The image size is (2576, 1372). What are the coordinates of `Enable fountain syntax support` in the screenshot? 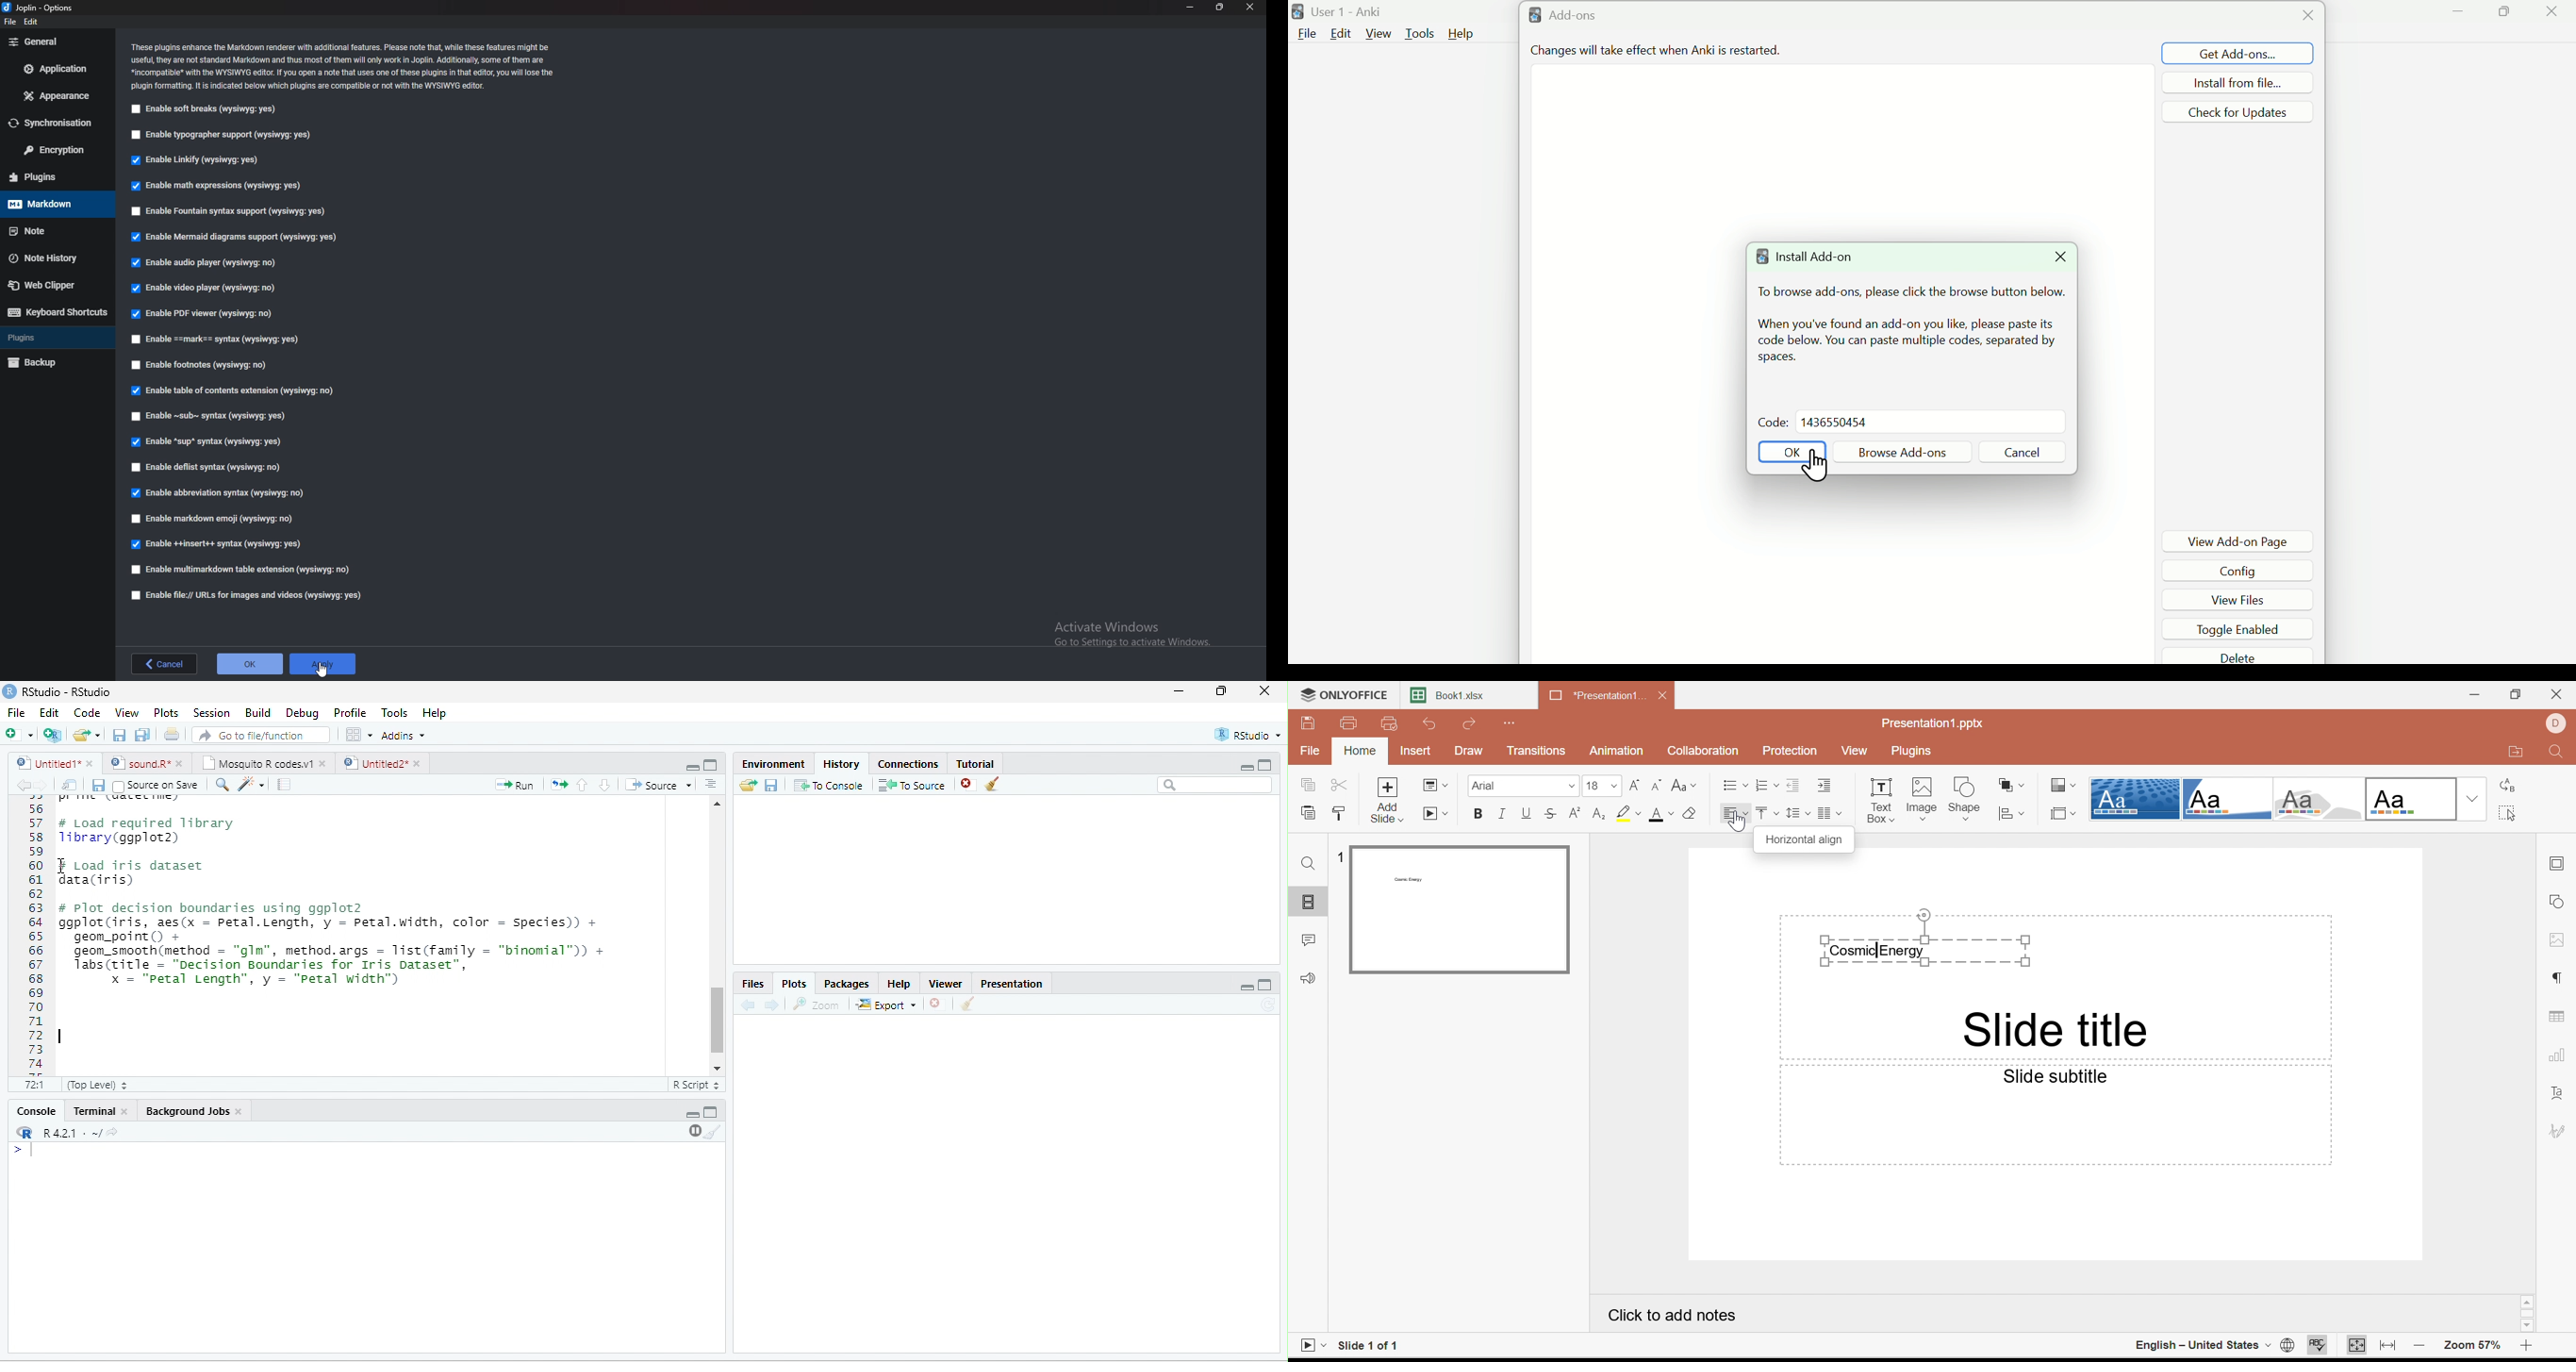 It's located at (230, 211).